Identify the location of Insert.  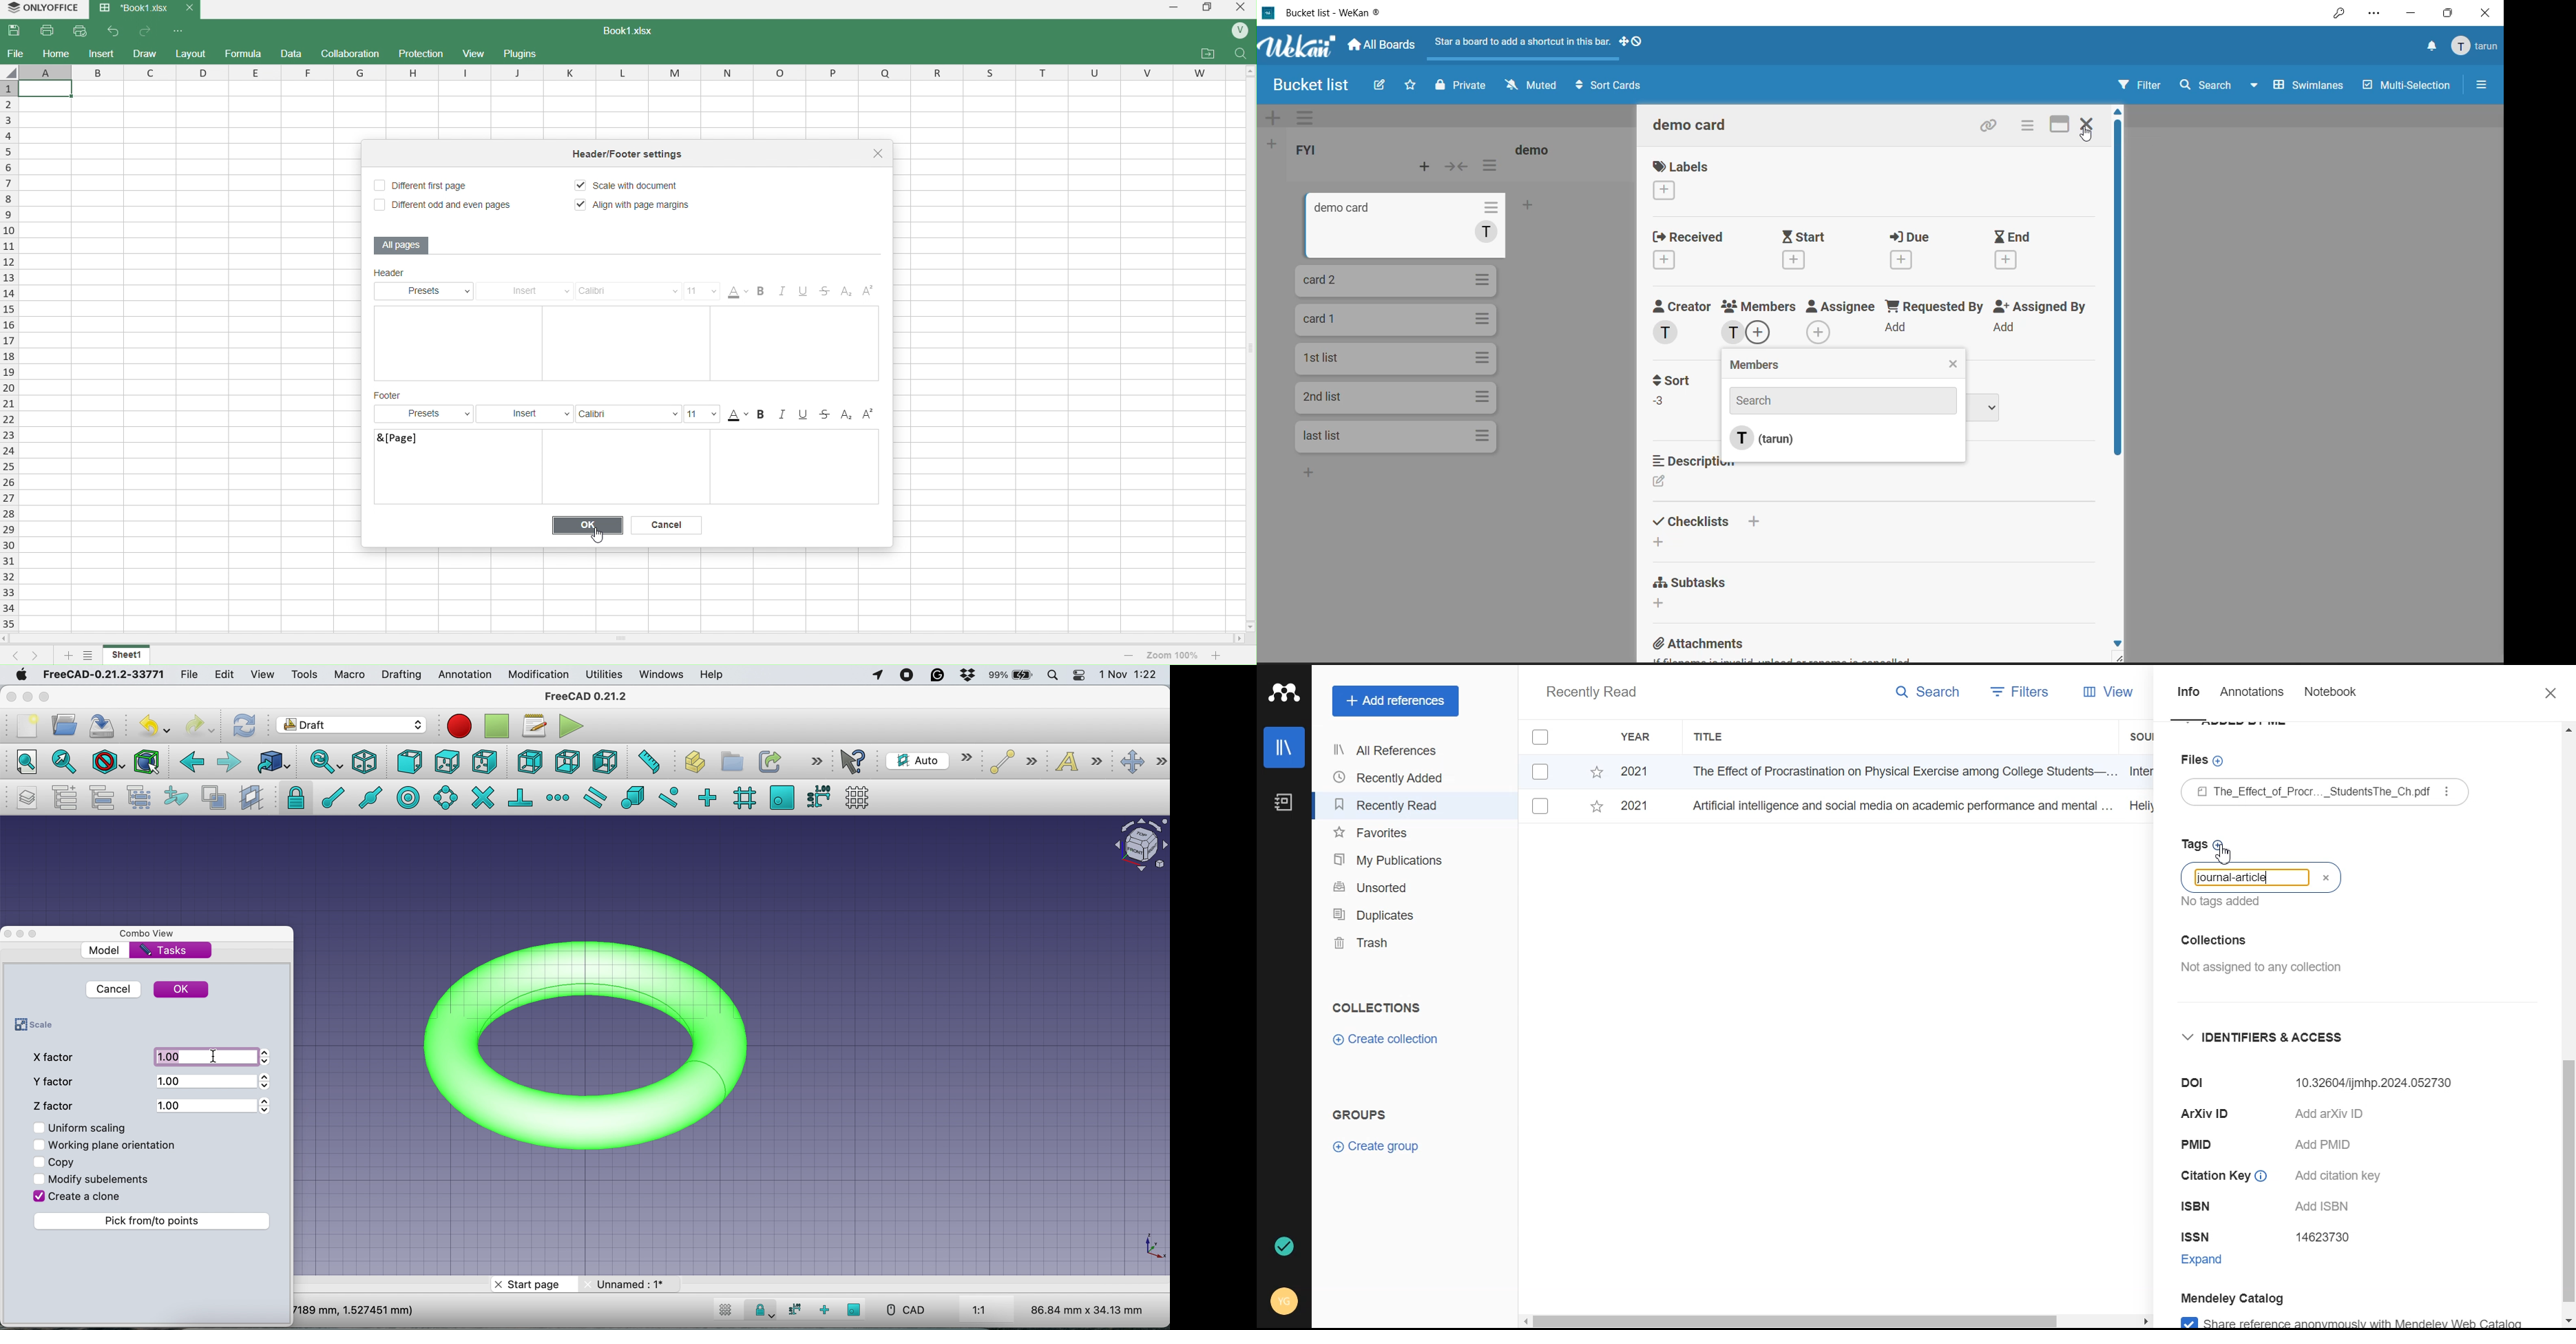
(526, 413).